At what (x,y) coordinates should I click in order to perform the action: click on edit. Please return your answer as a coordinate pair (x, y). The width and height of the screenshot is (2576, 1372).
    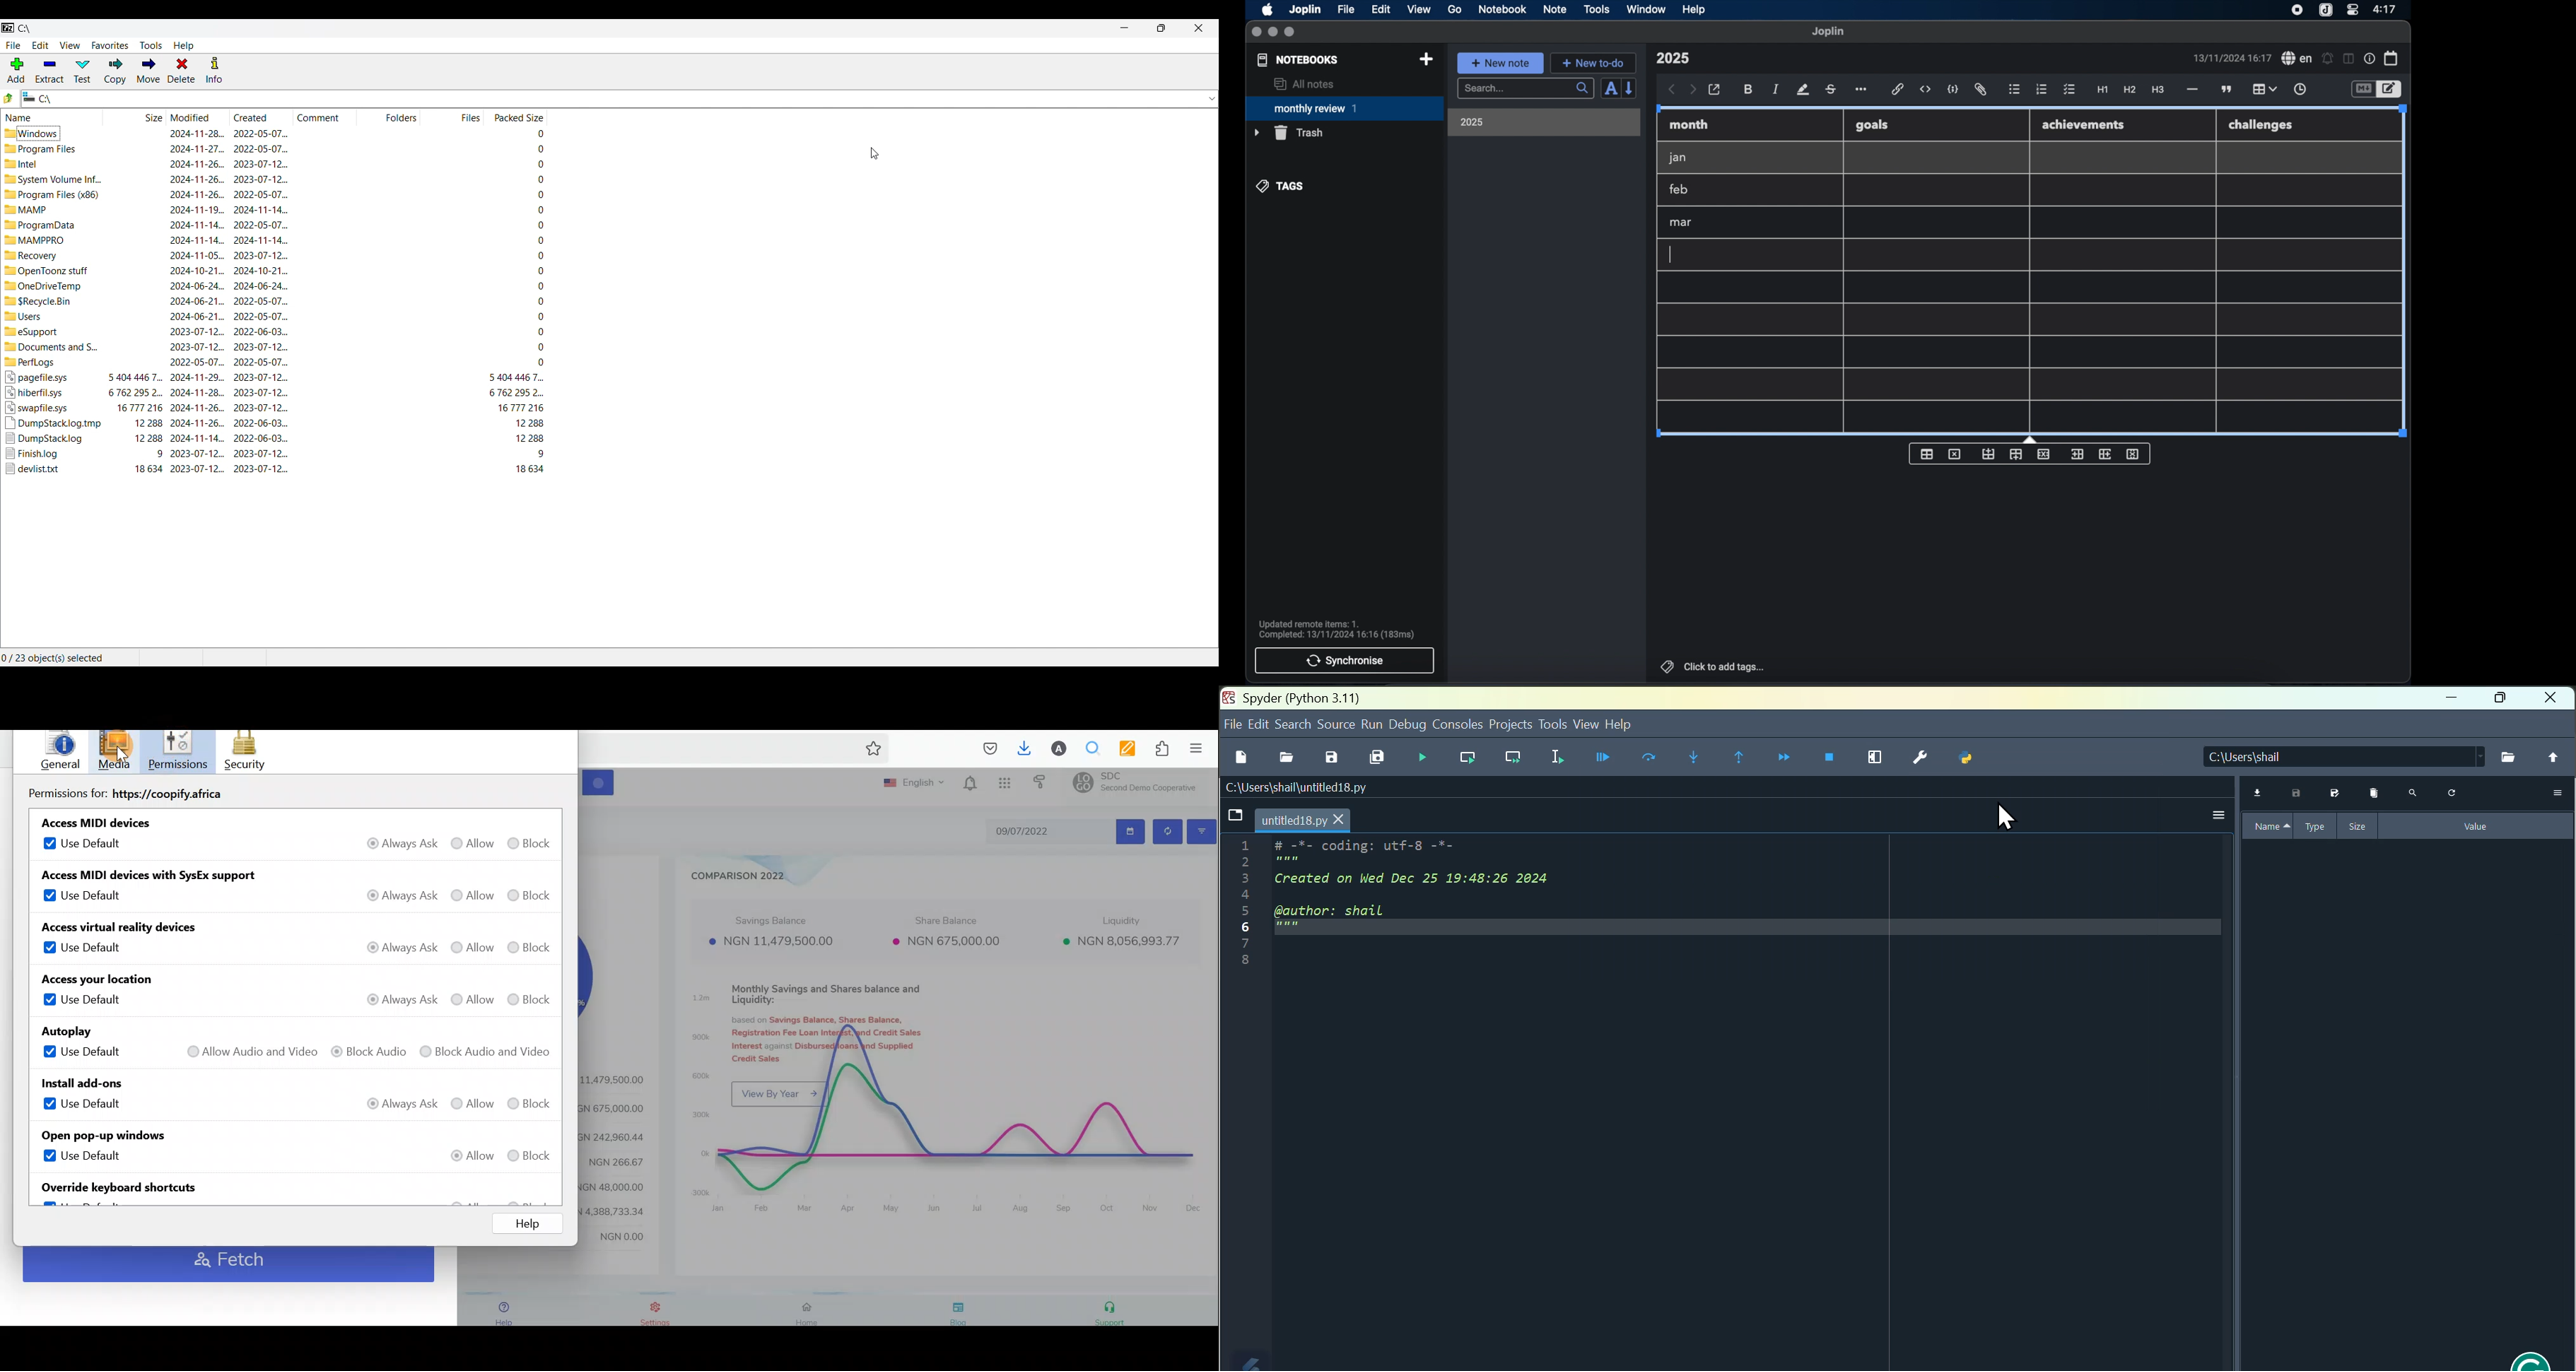
    Looking at the image, I should click on (1382, 10).